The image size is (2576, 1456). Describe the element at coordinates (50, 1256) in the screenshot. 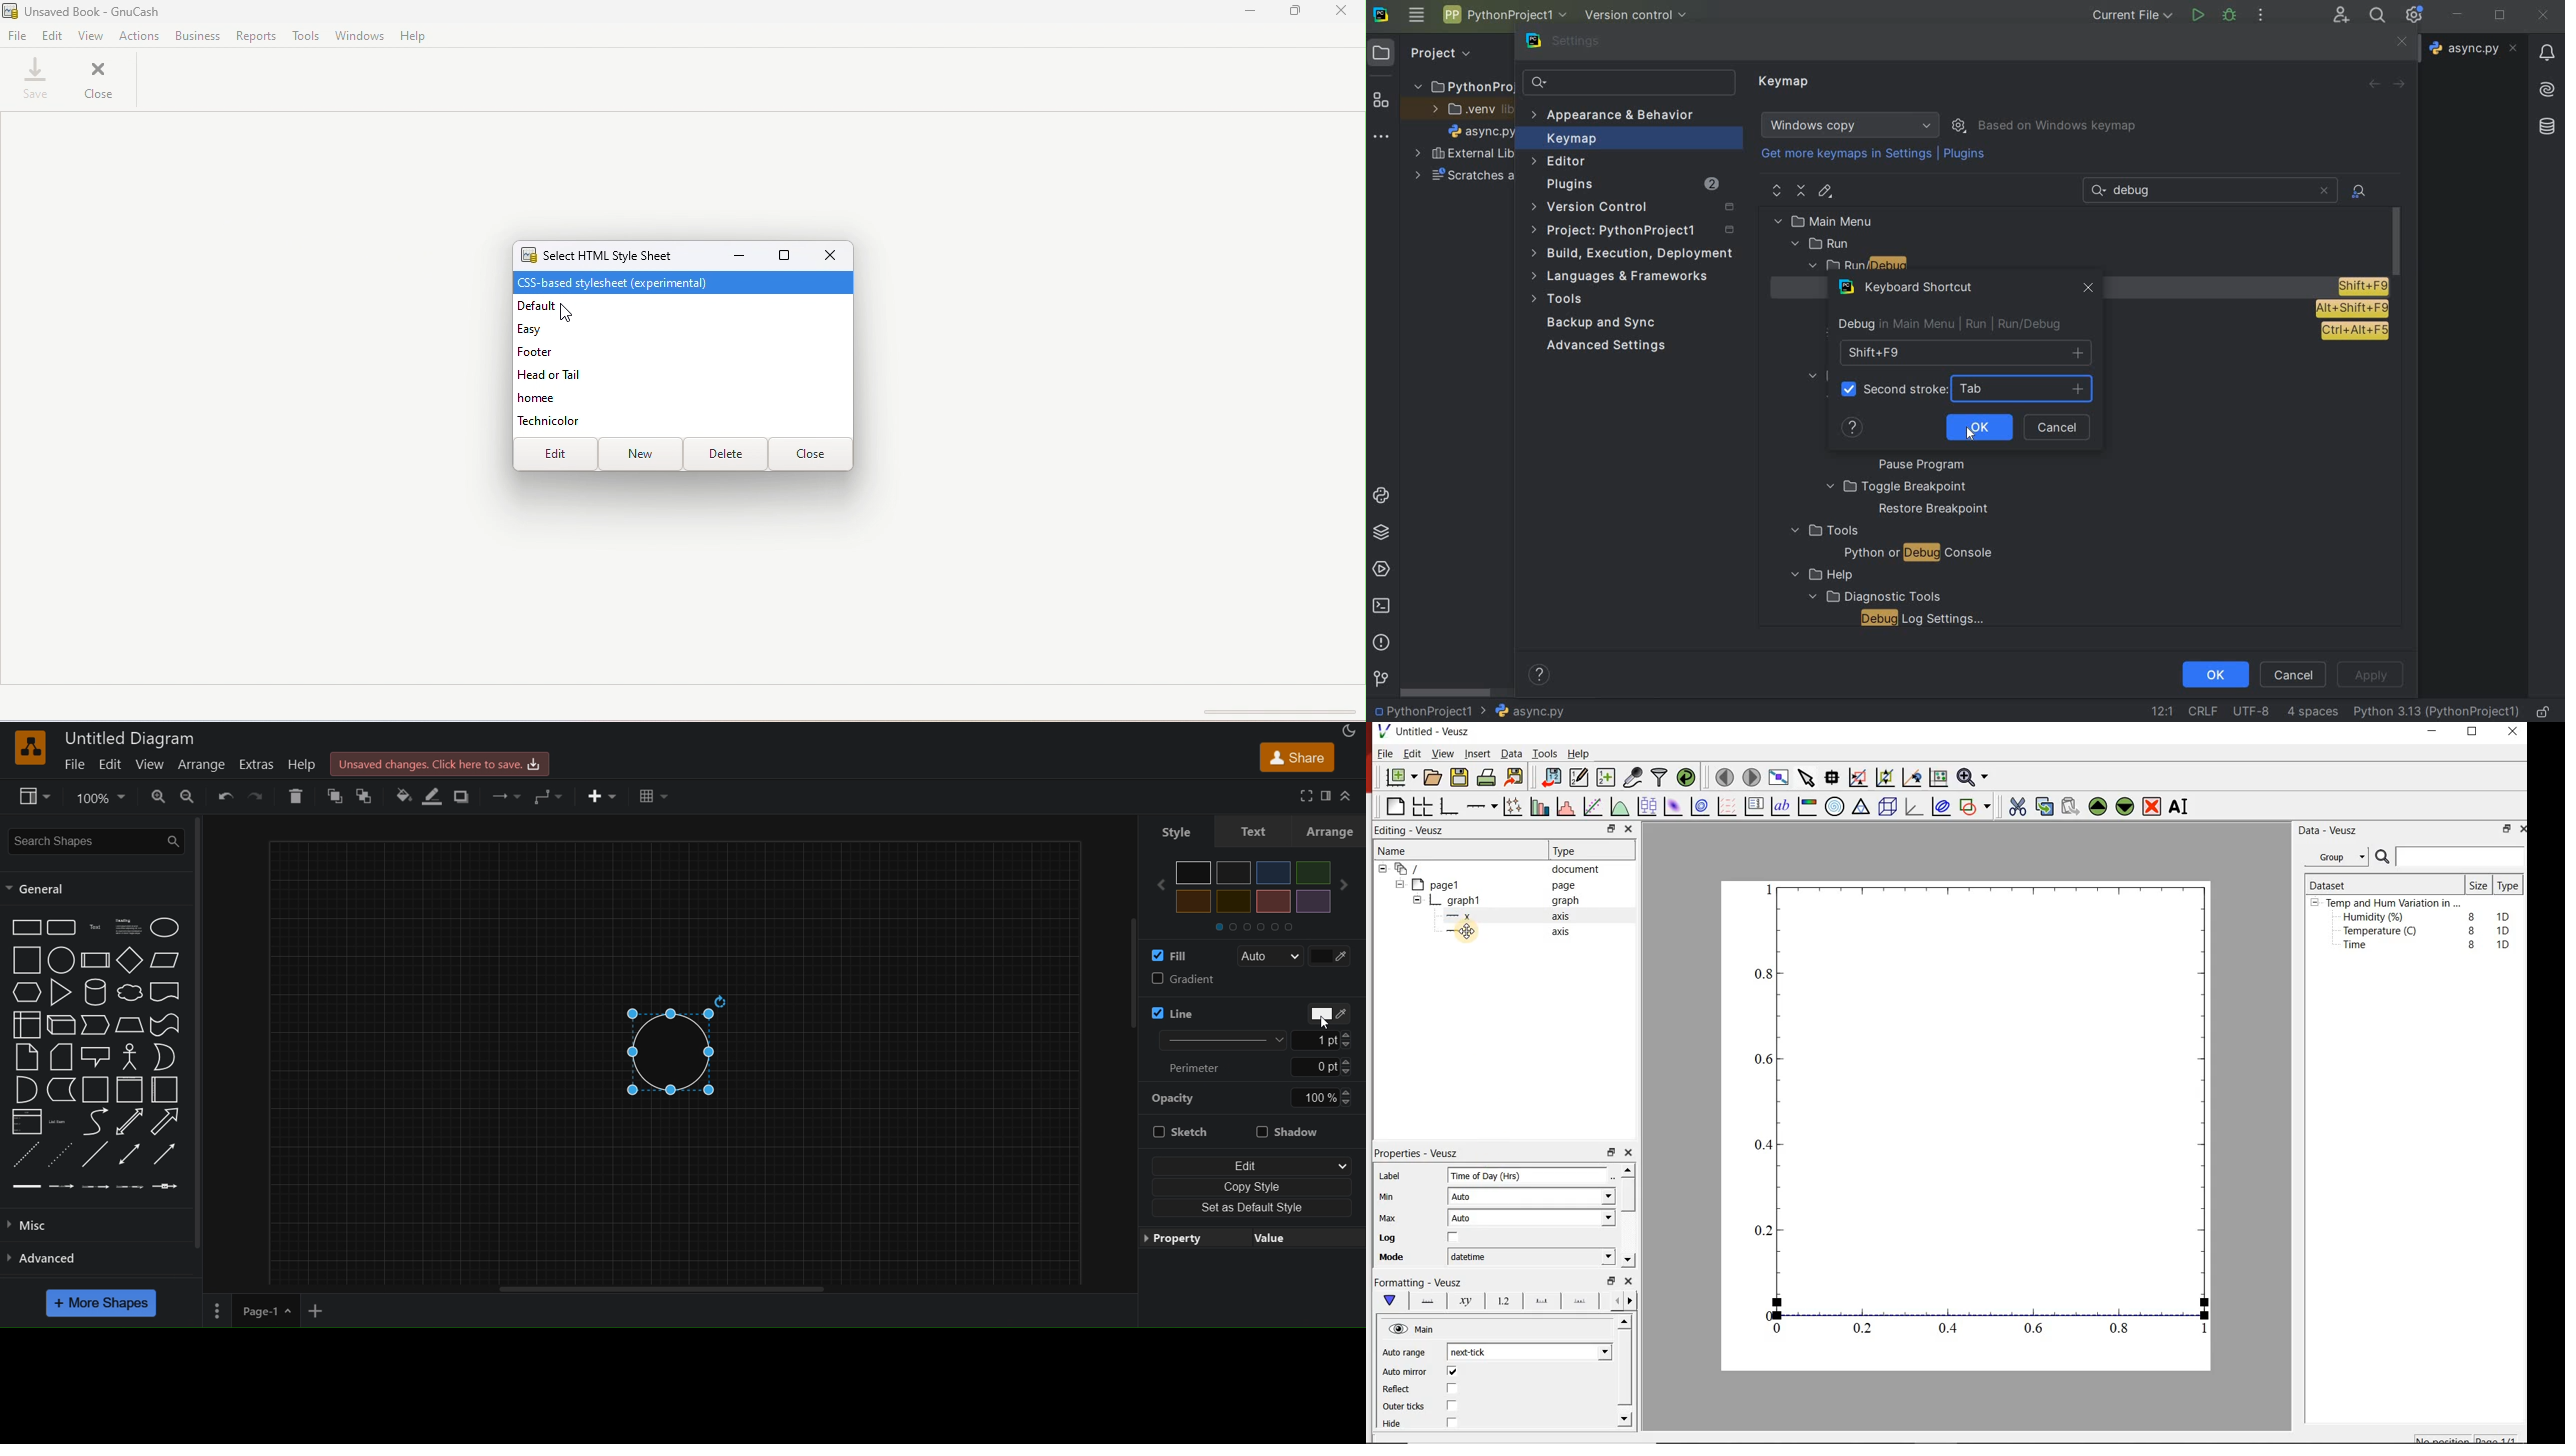

I see `advanced` at that location.